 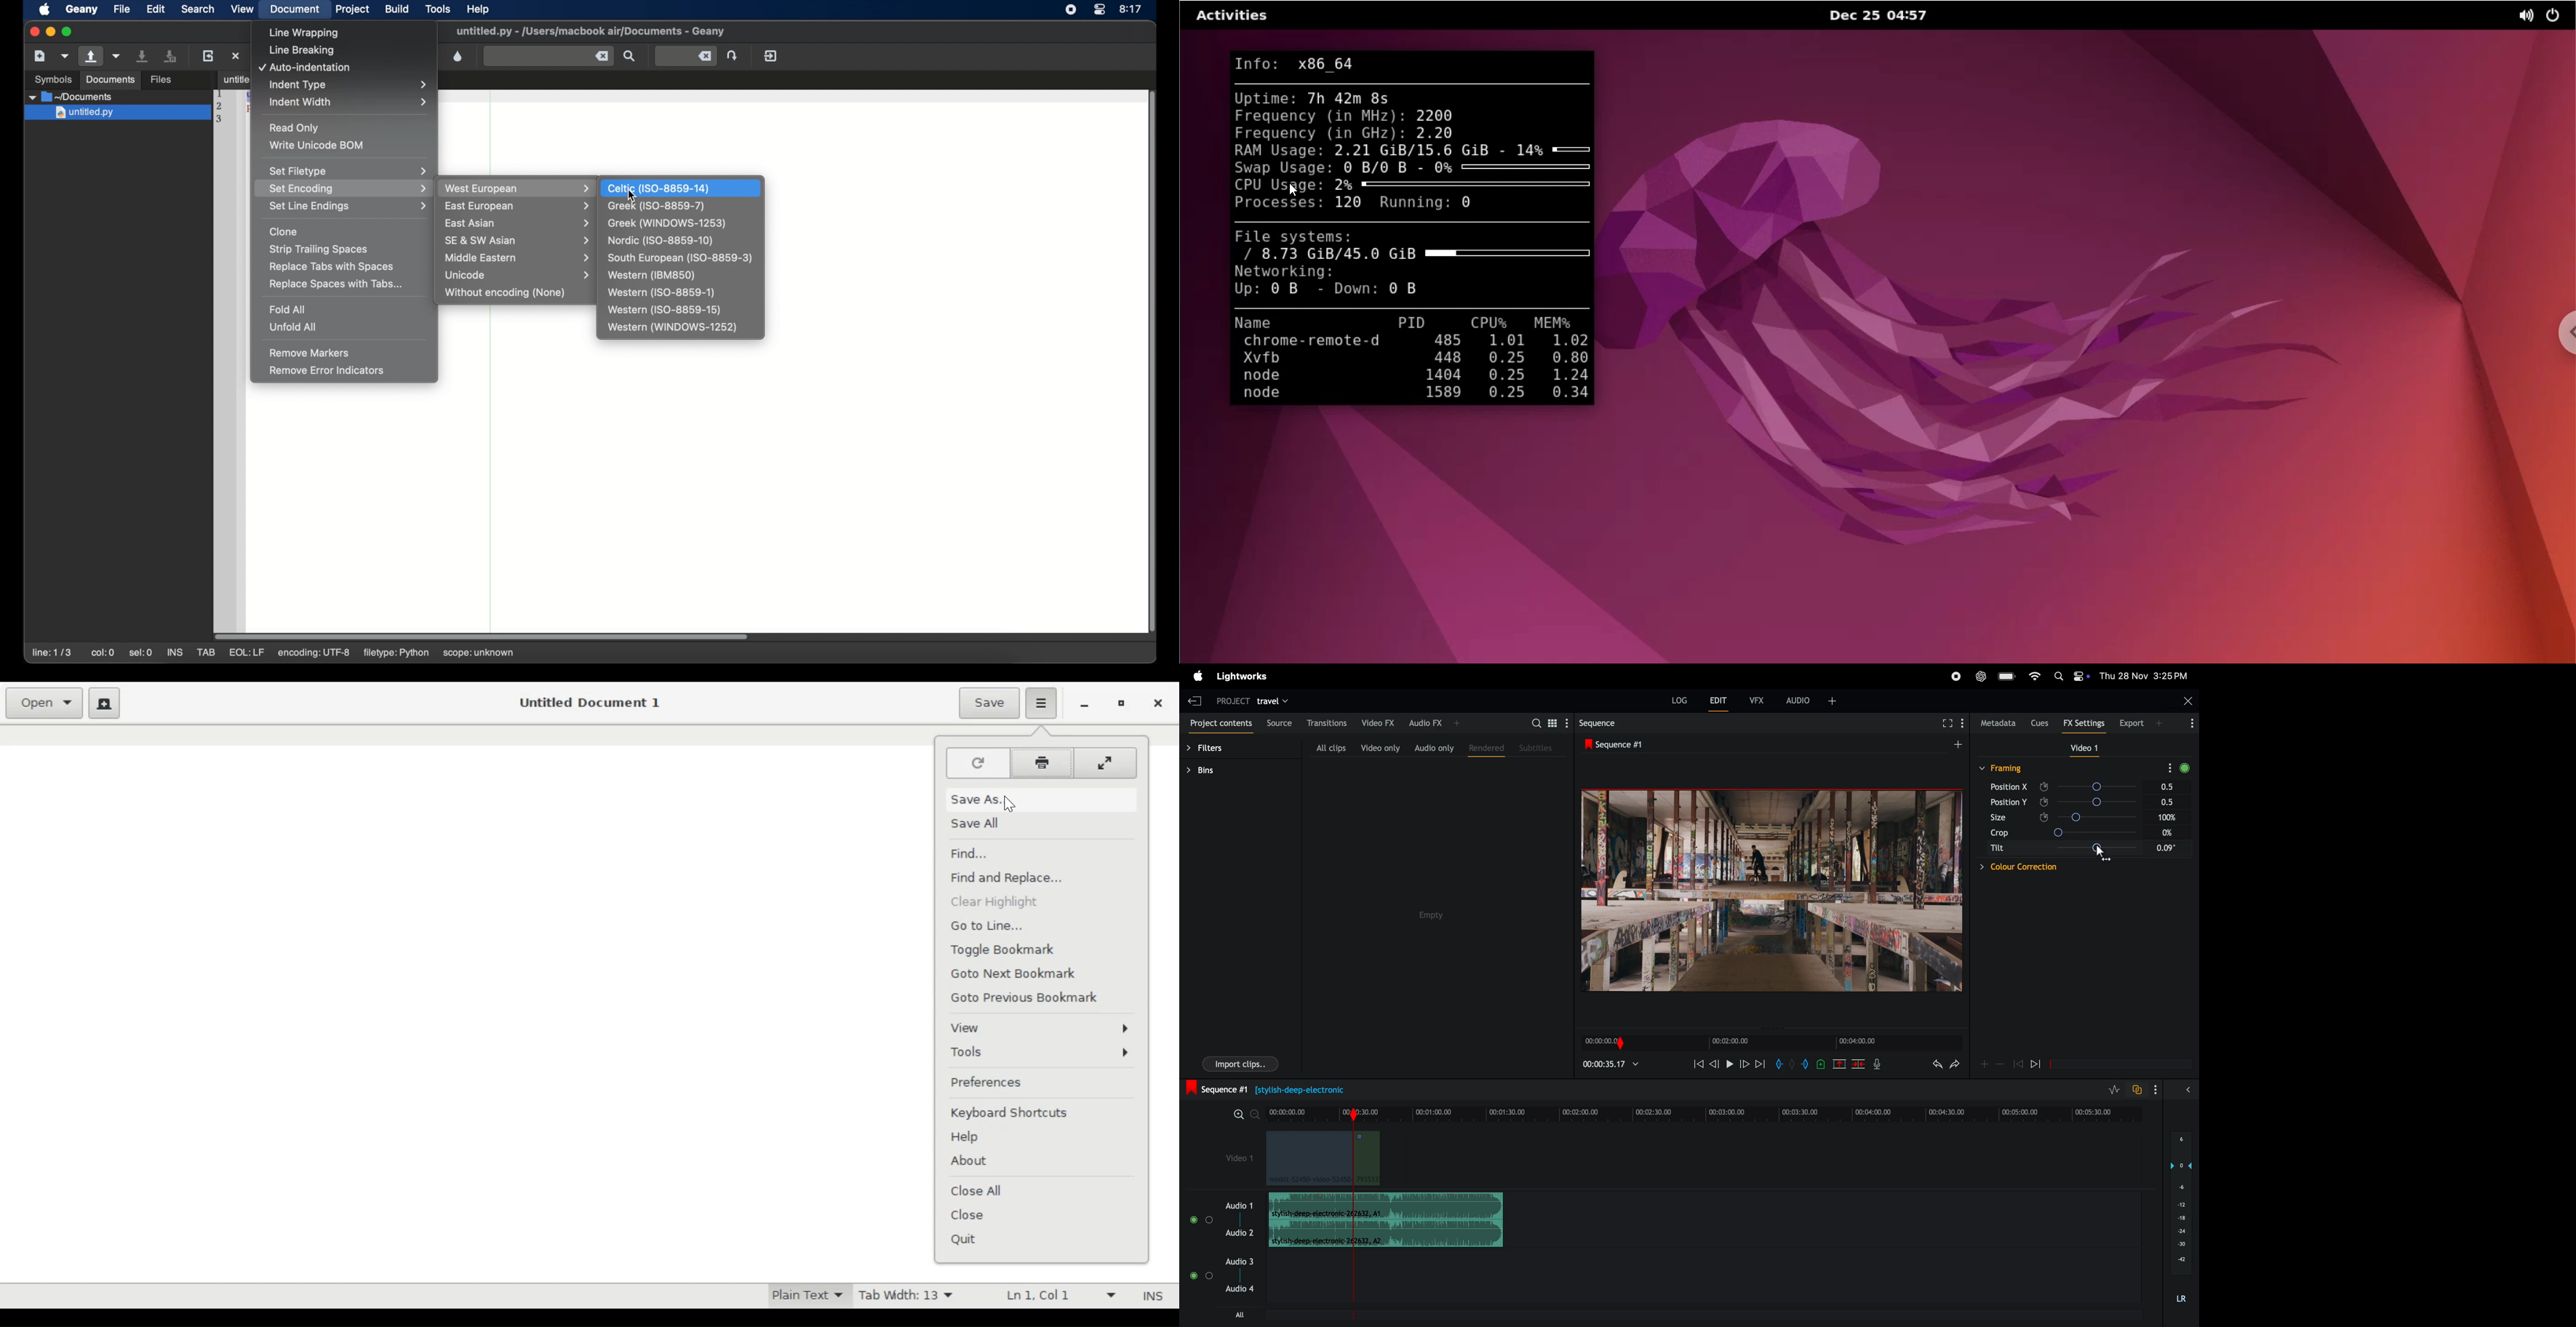 What do you see at coordinates (319, 250) in the screenshot?
I see `strip trailing spaces` at bounding box center [319, 250].